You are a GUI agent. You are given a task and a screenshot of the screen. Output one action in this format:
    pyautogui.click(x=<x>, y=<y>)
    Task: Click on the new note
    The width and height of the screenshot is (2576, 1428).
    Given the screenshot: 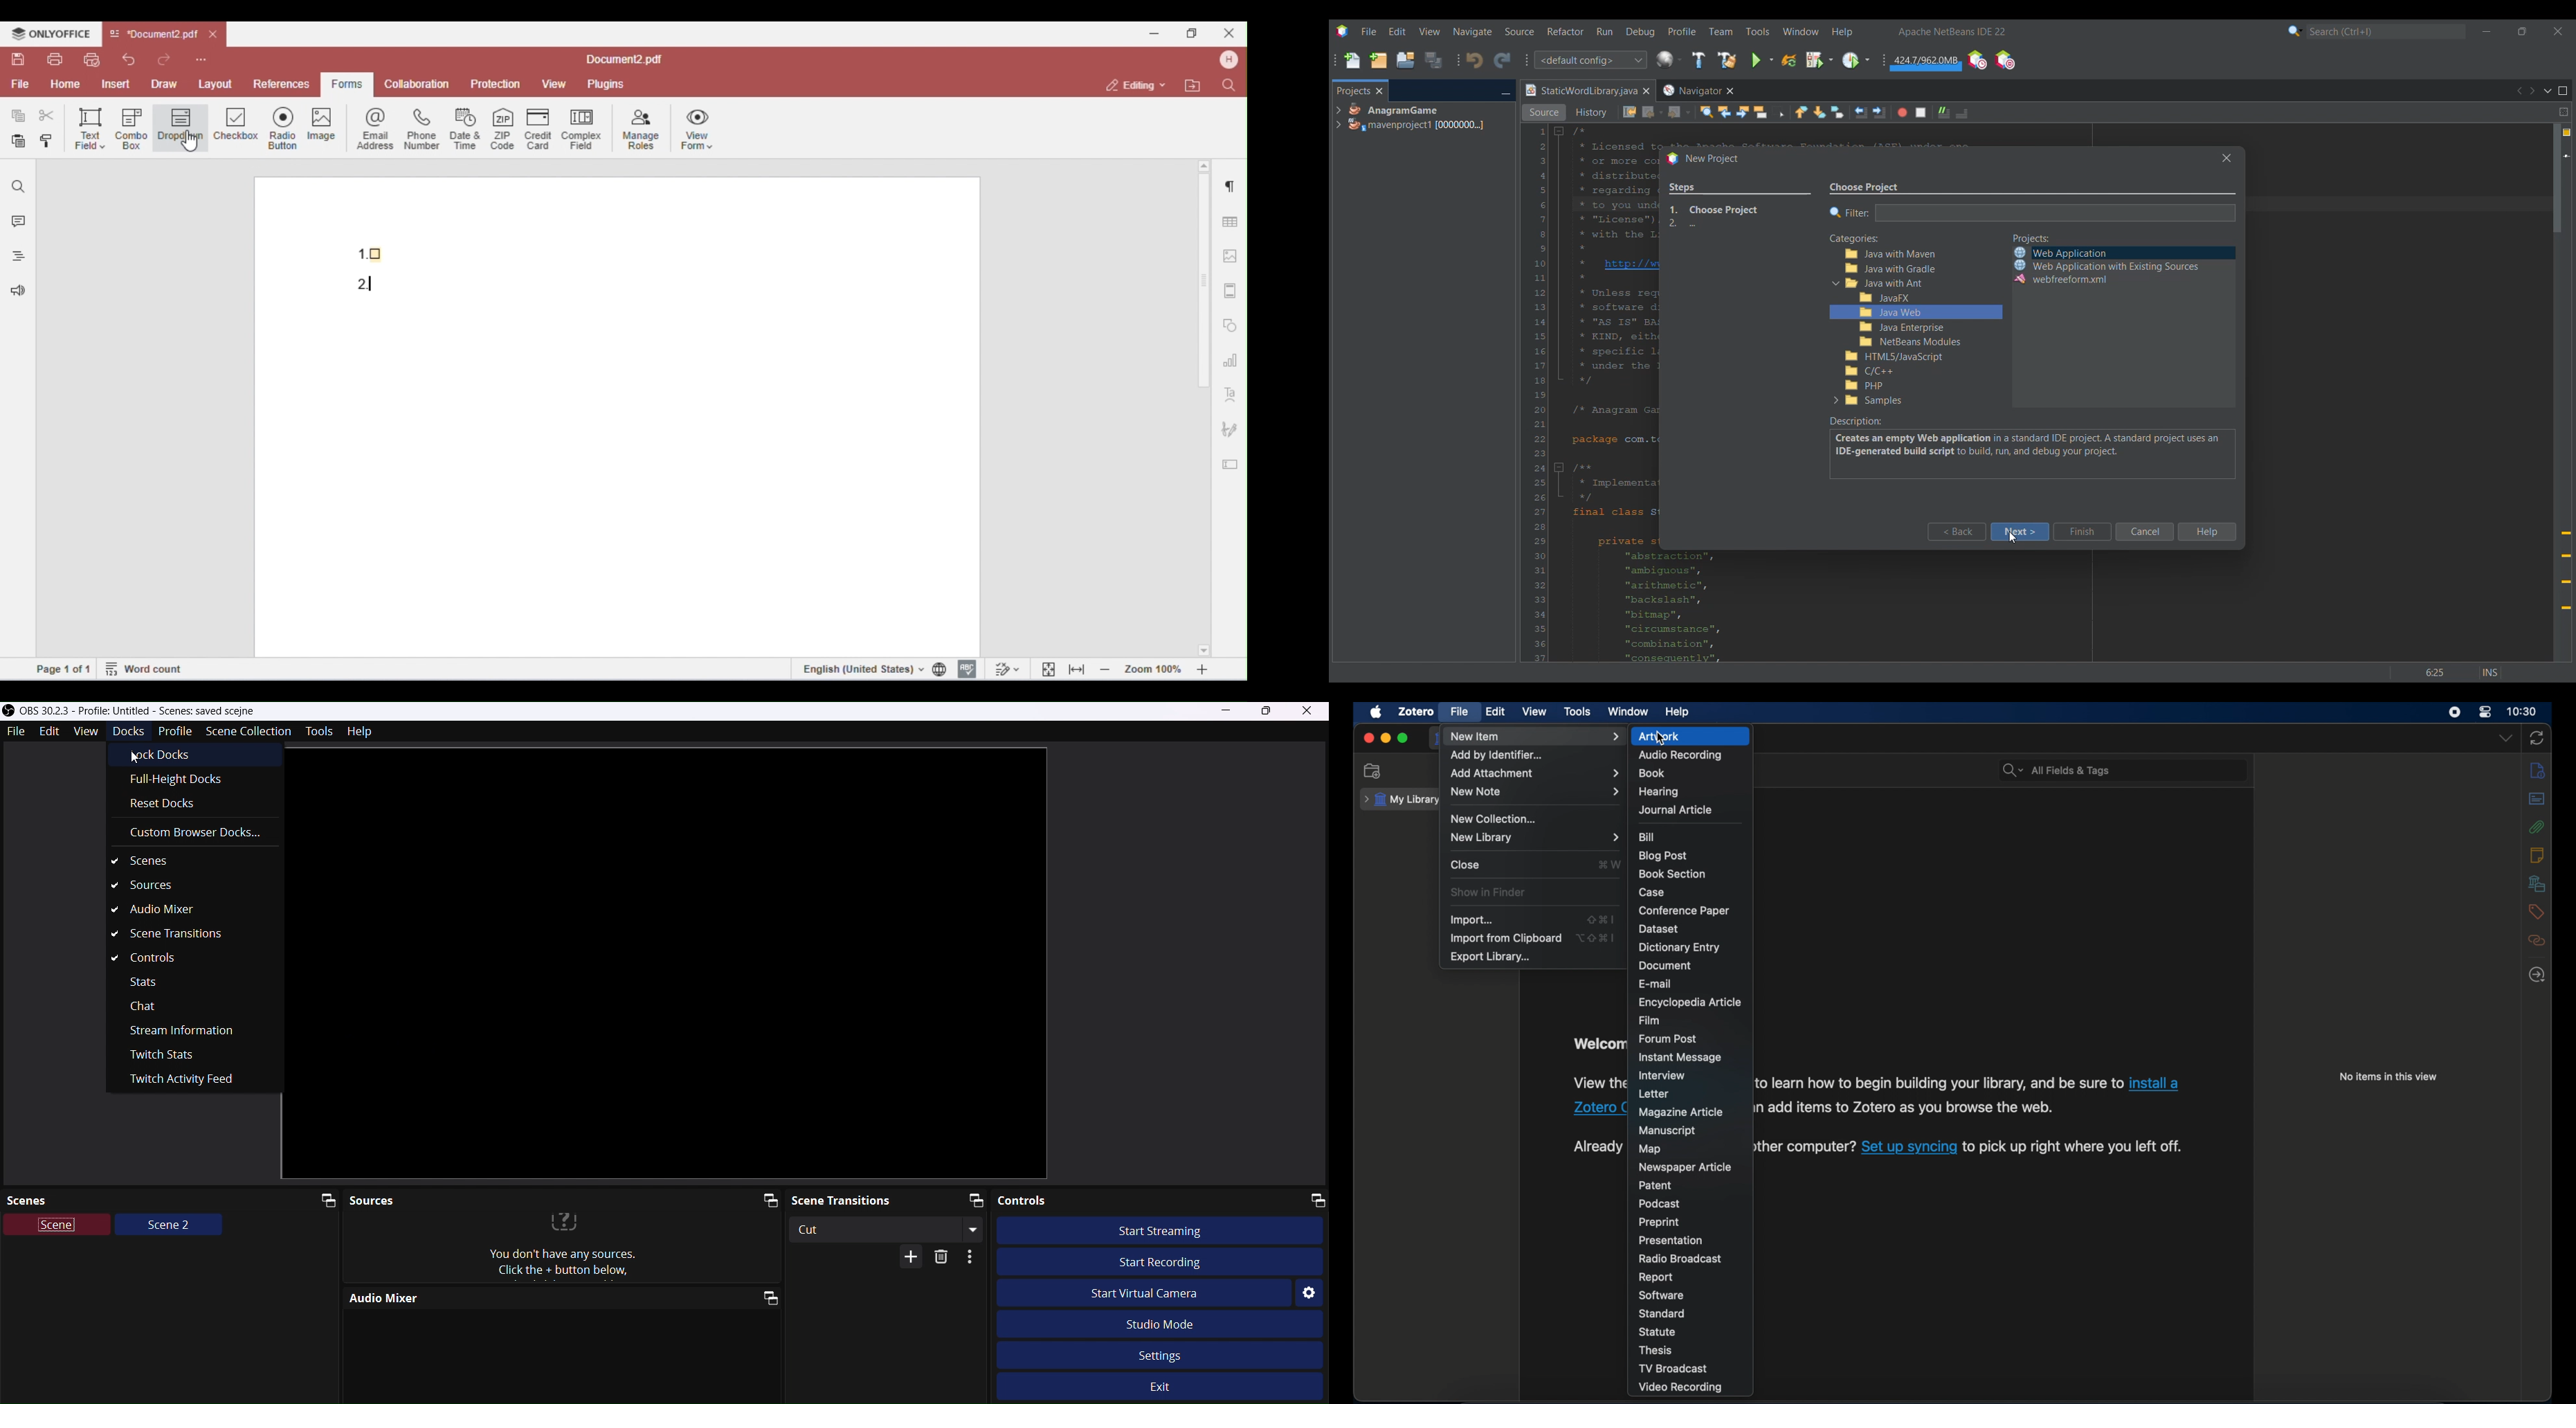 What is the action you would take?
    pyautogui.click(x=1535, y=792)
    